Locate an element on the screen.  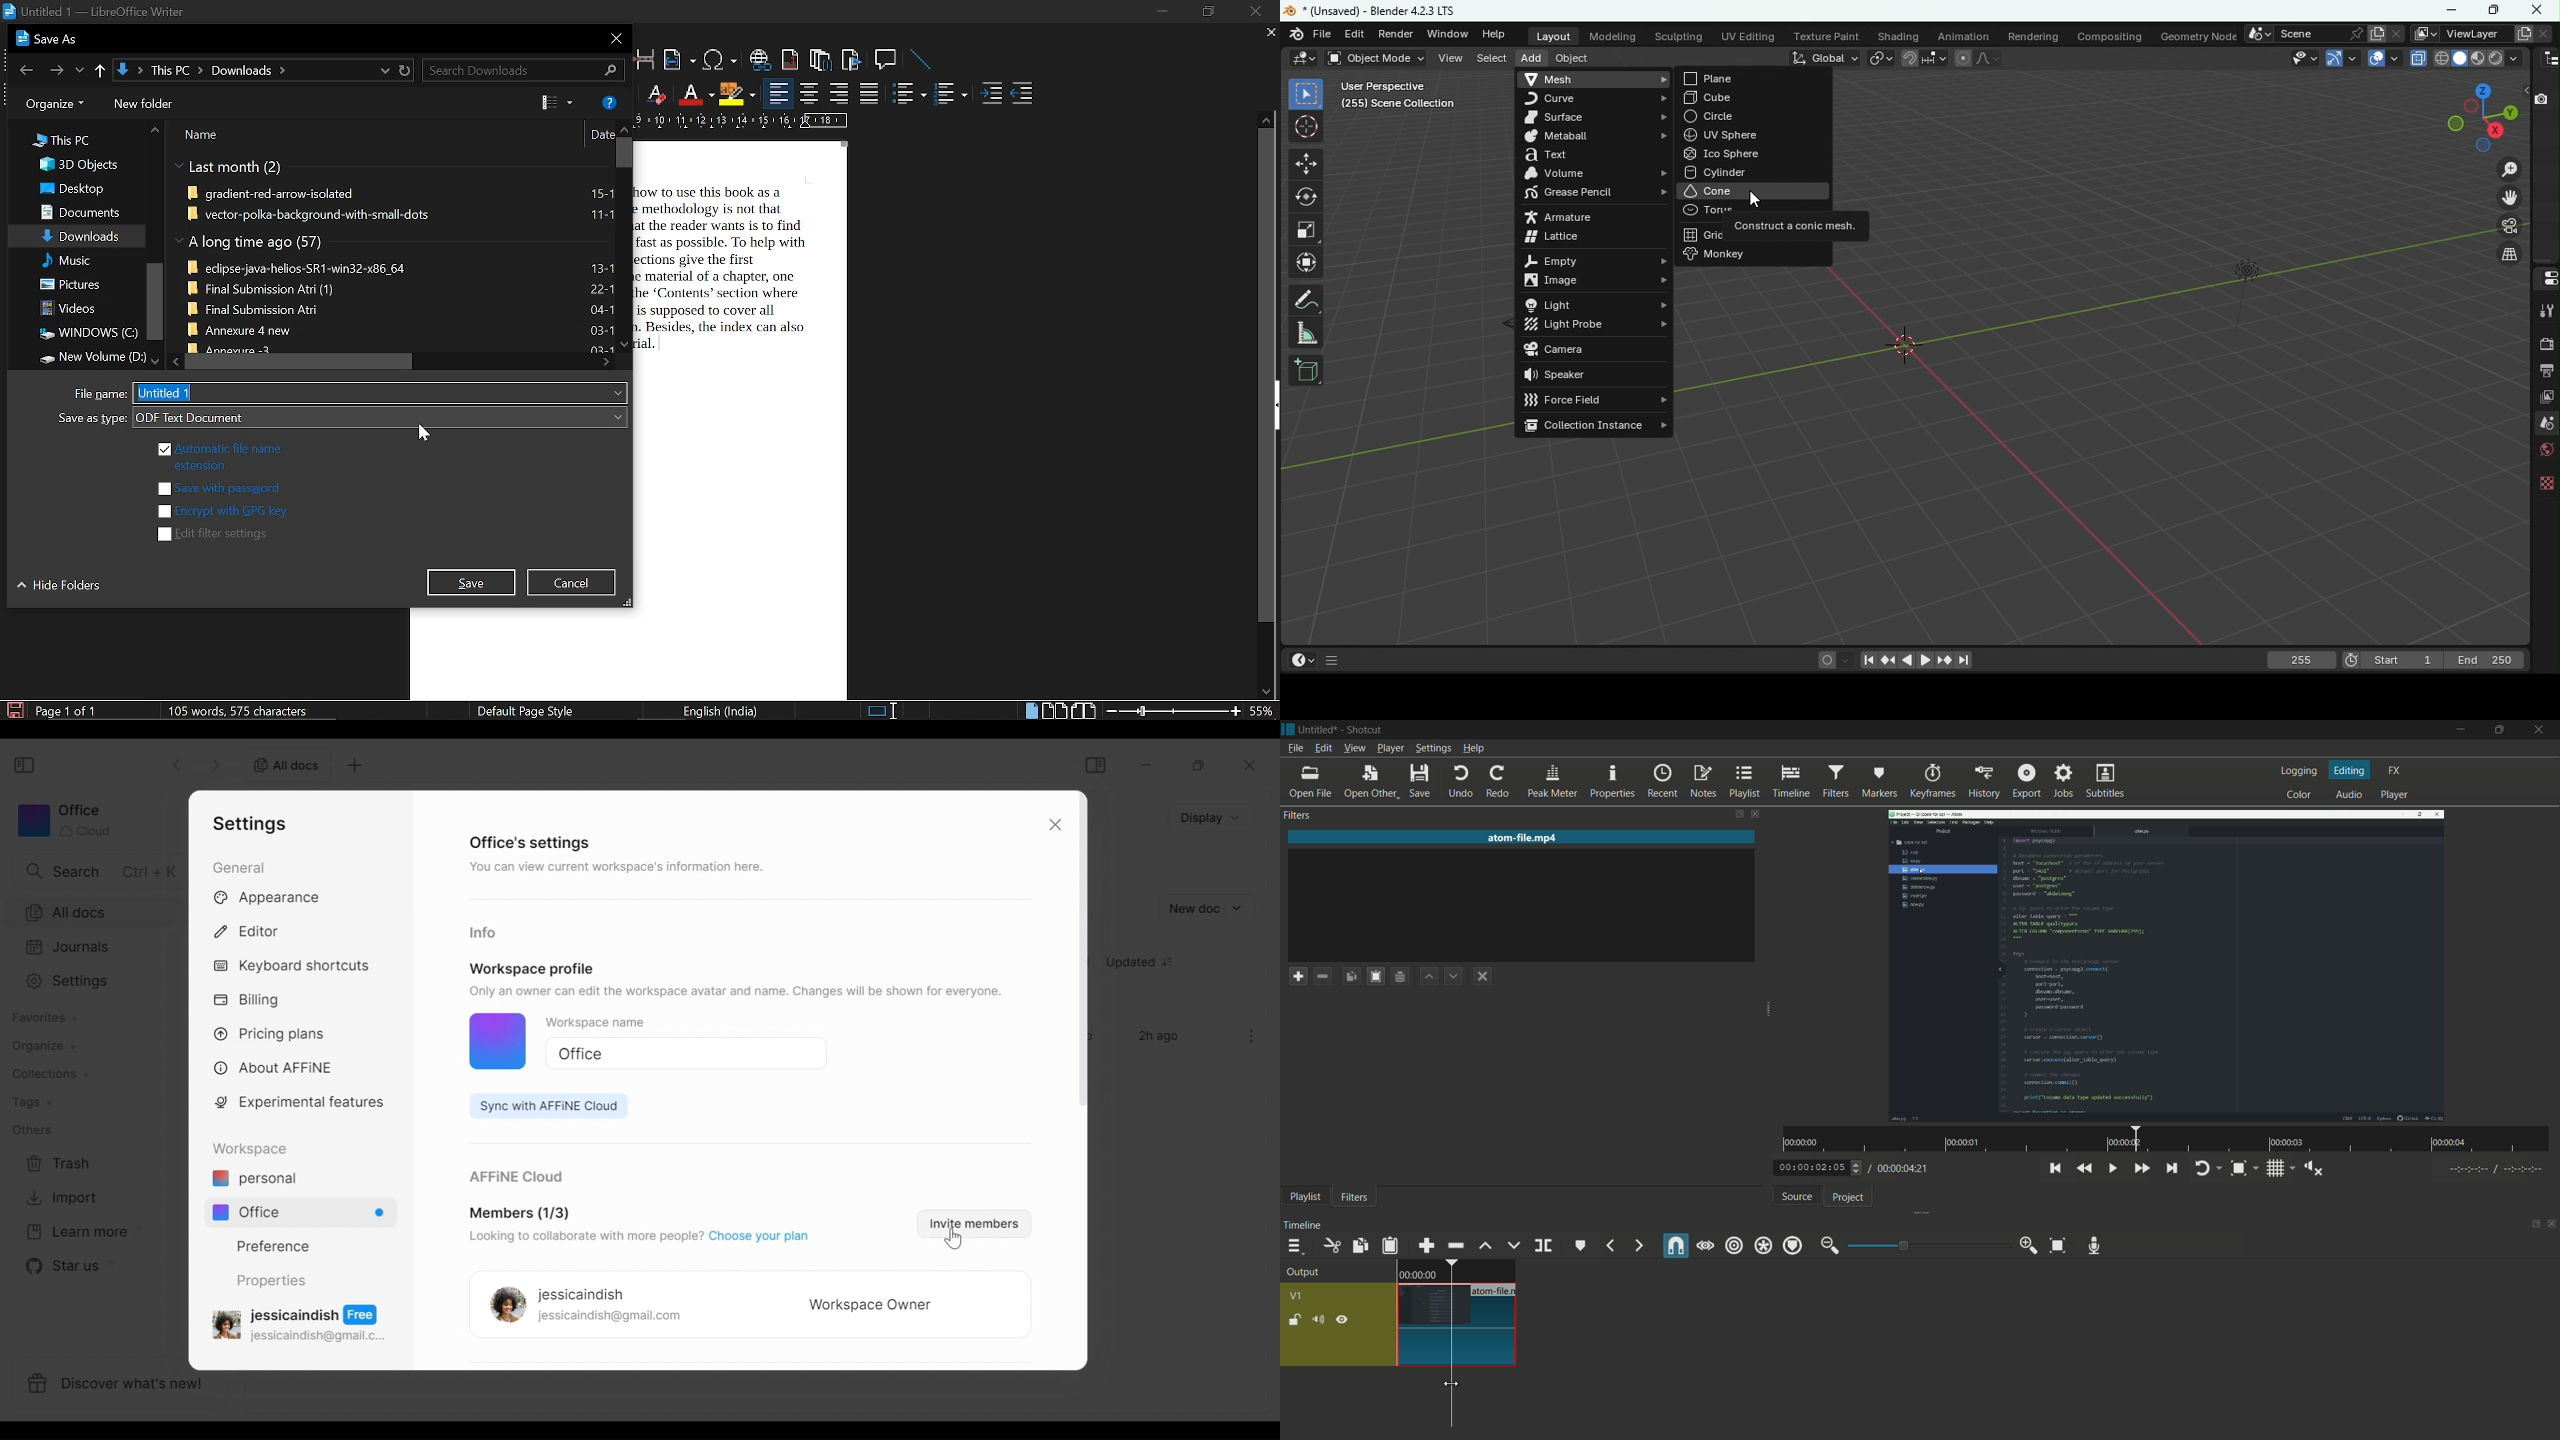
Date is located at coordinates (600, 136).